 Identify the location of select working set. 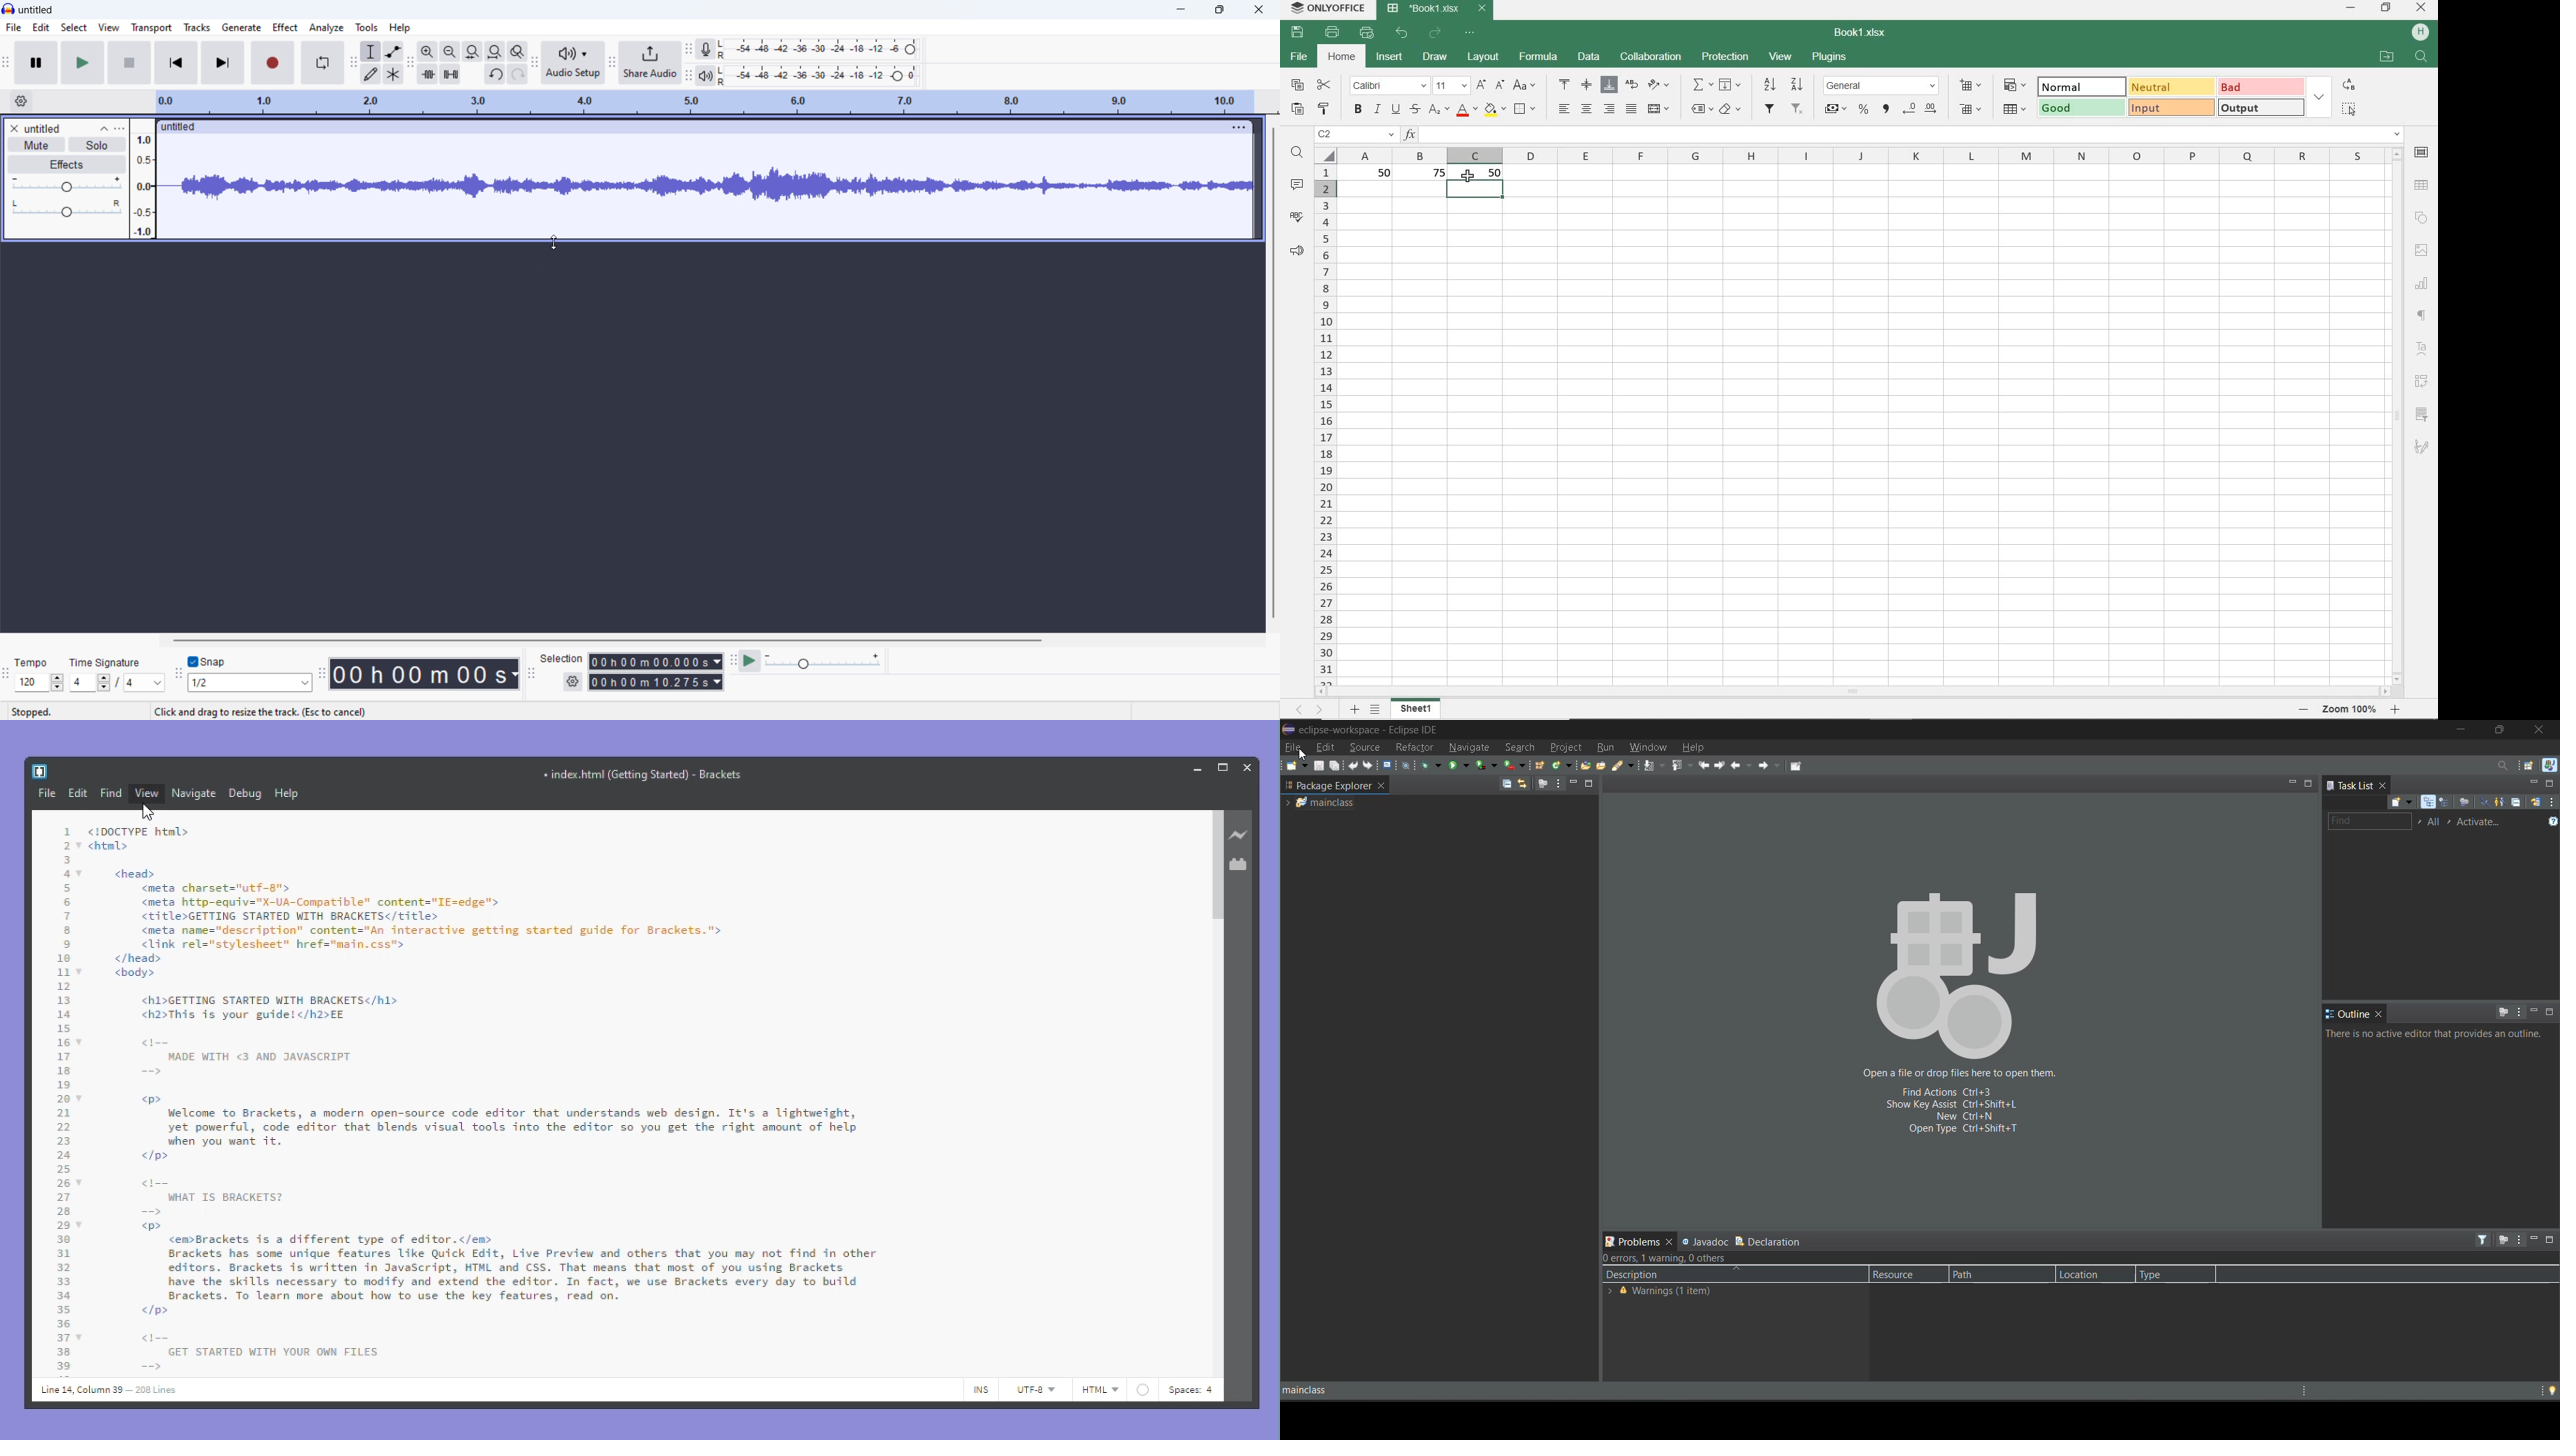
(2419, 821).